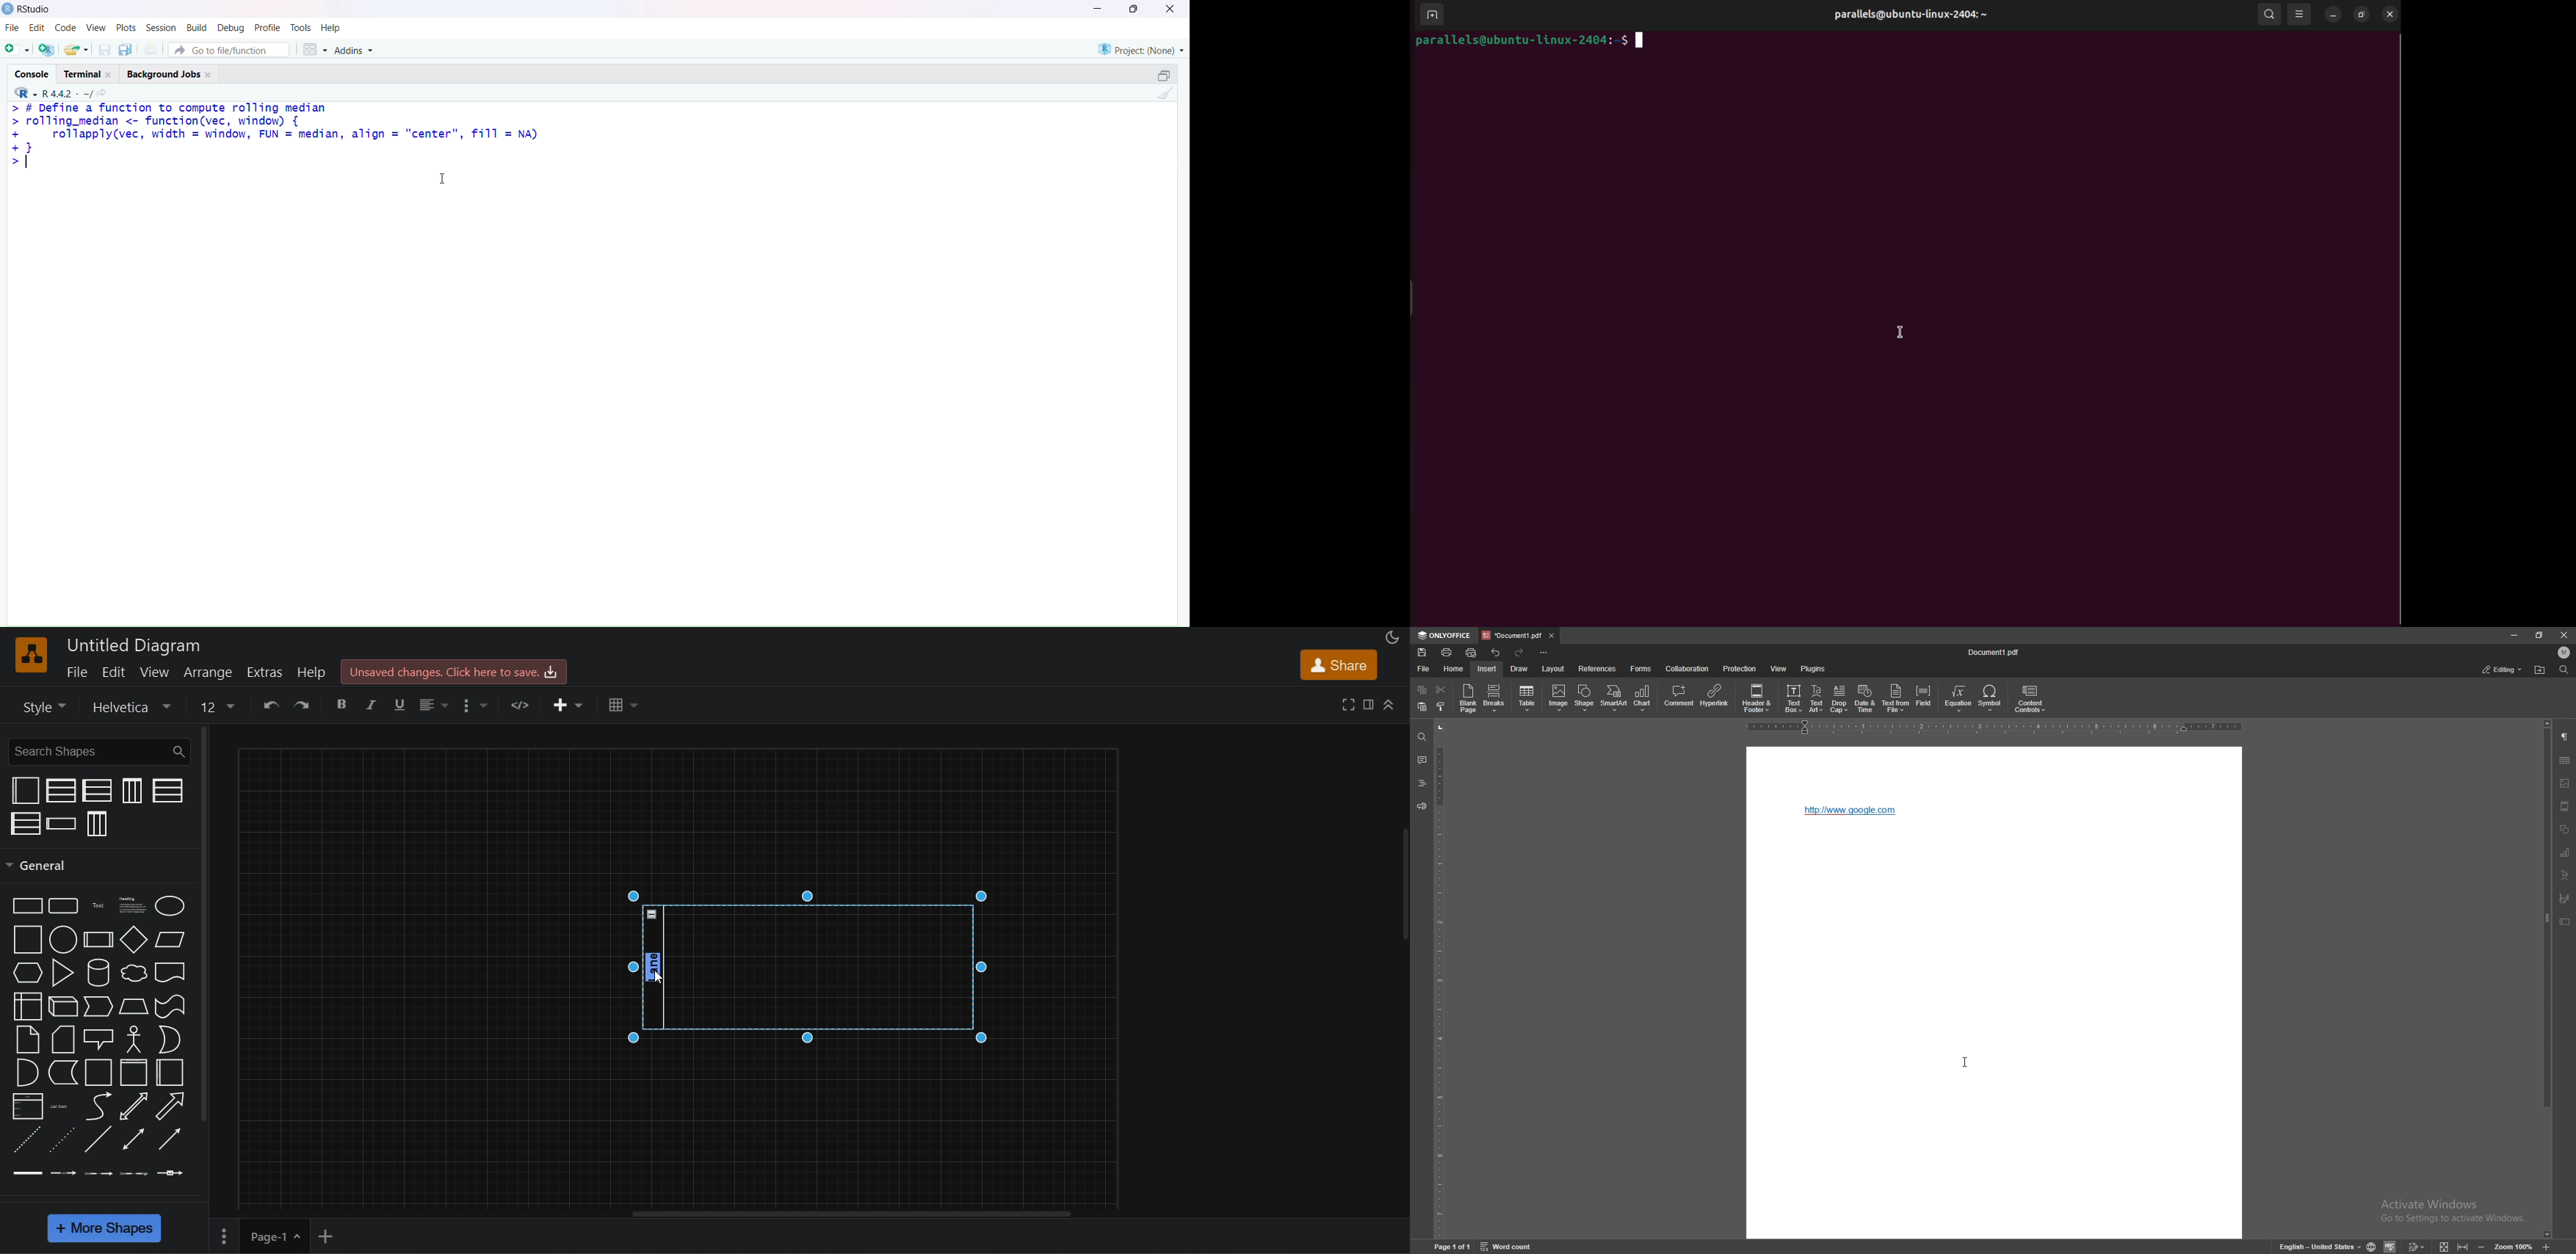 This screenshot has height=1260, width=2576. Describe the element at coordinates (658, 977) in the screenshot. I see `cursor` at that location.